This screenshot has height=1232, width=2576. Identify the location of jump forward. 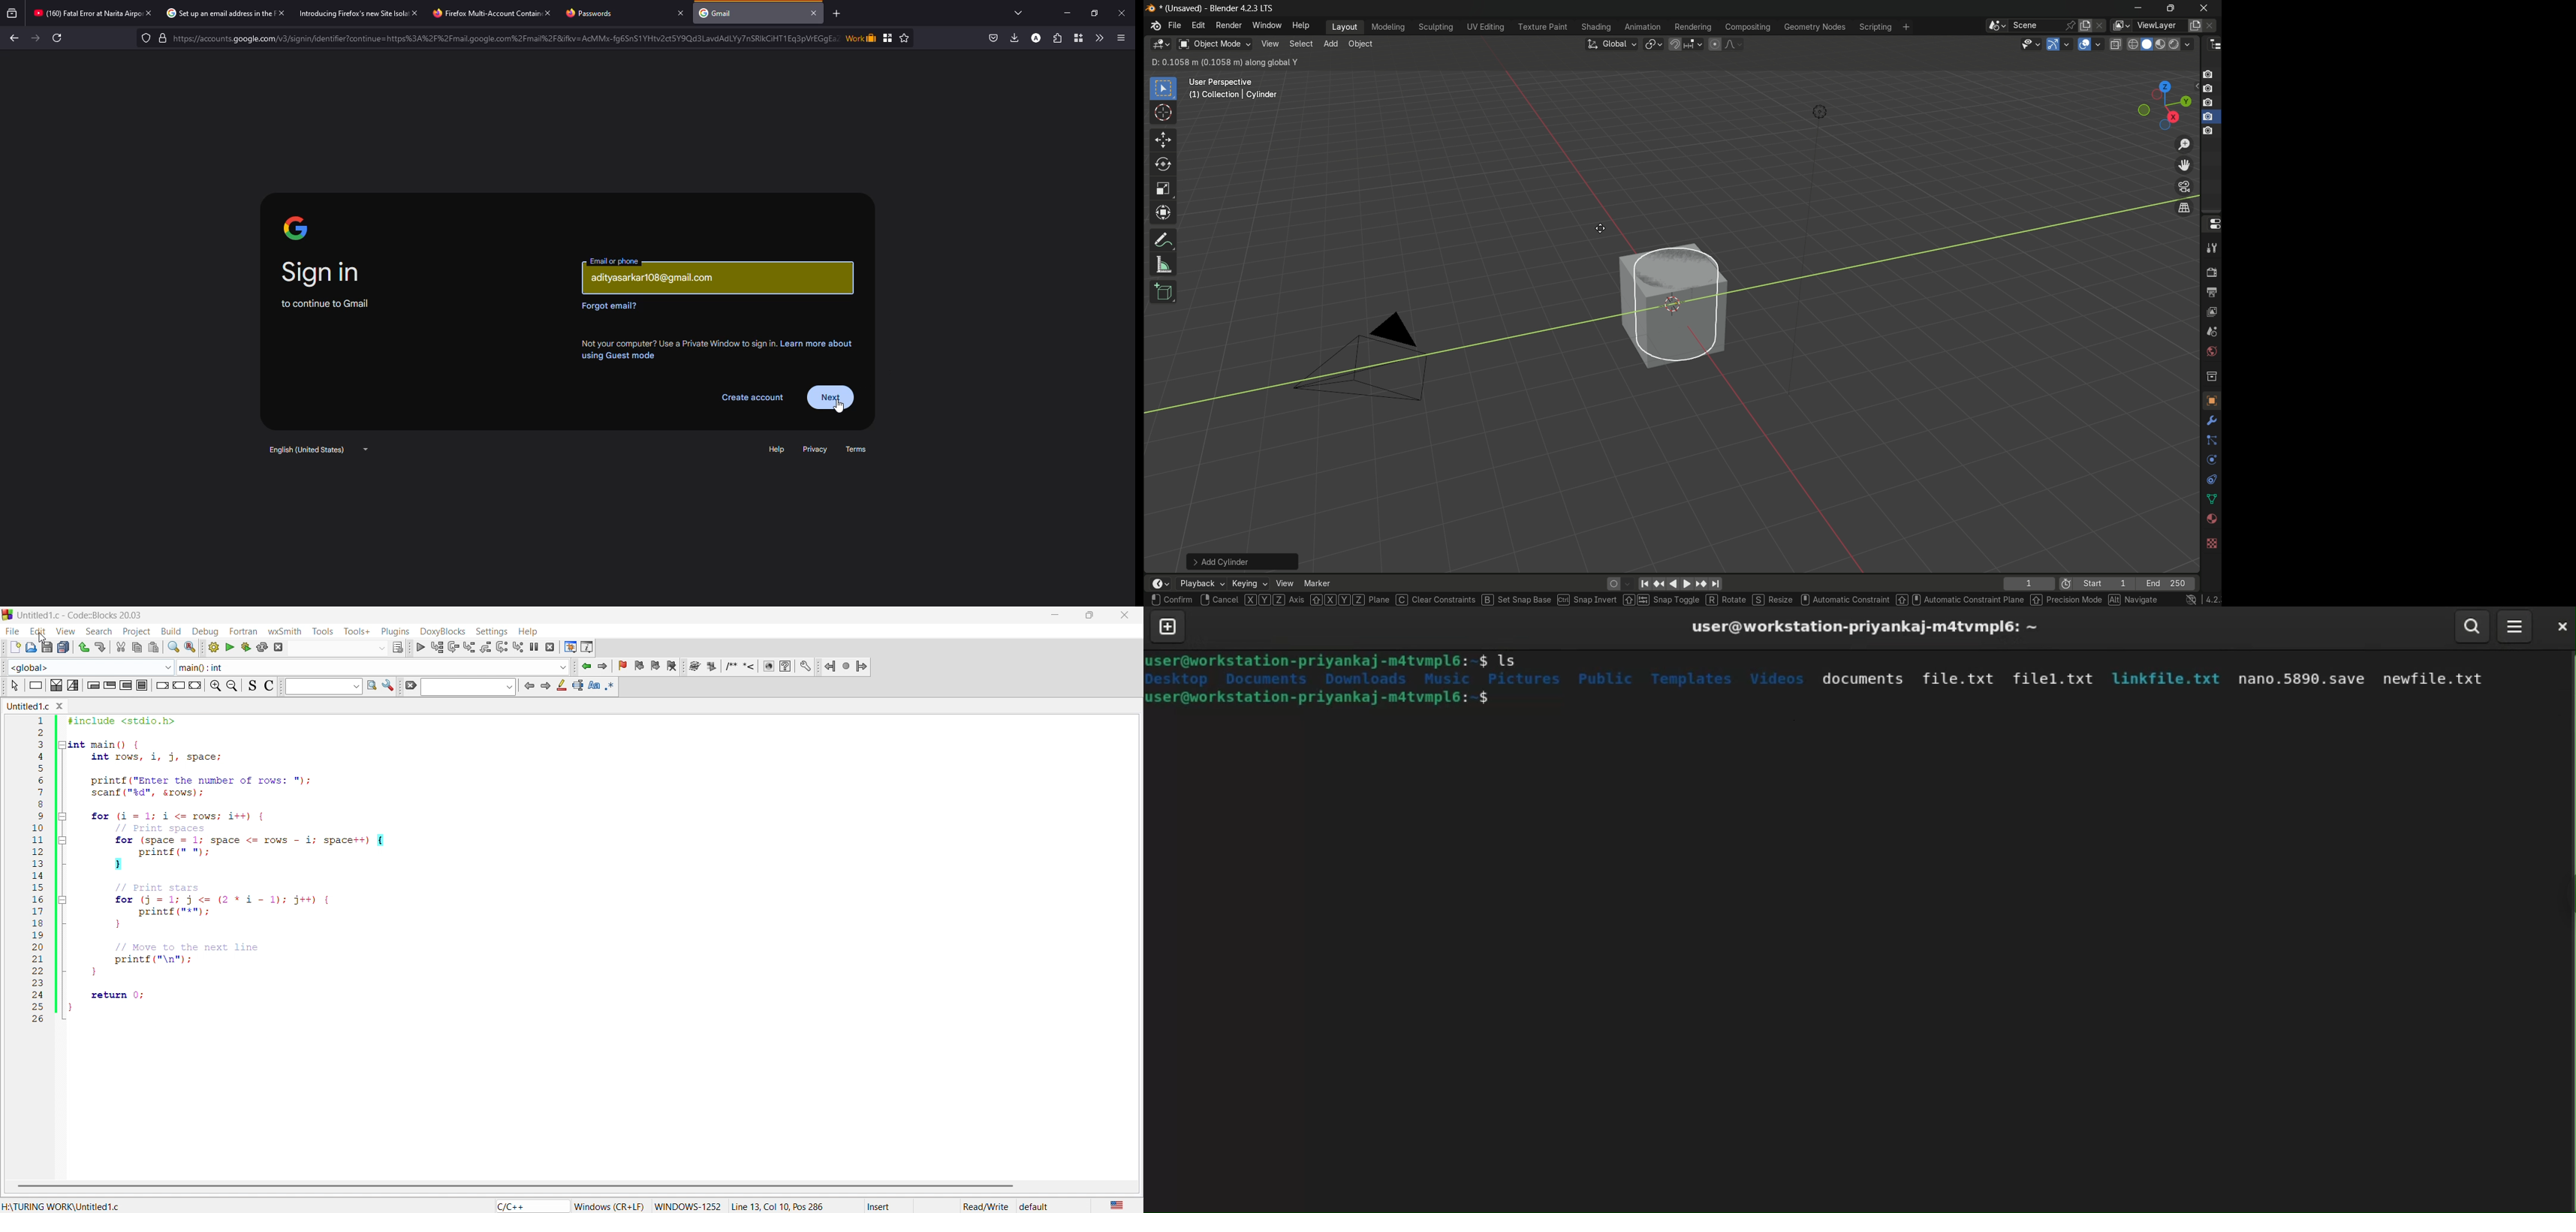
(603, 666).